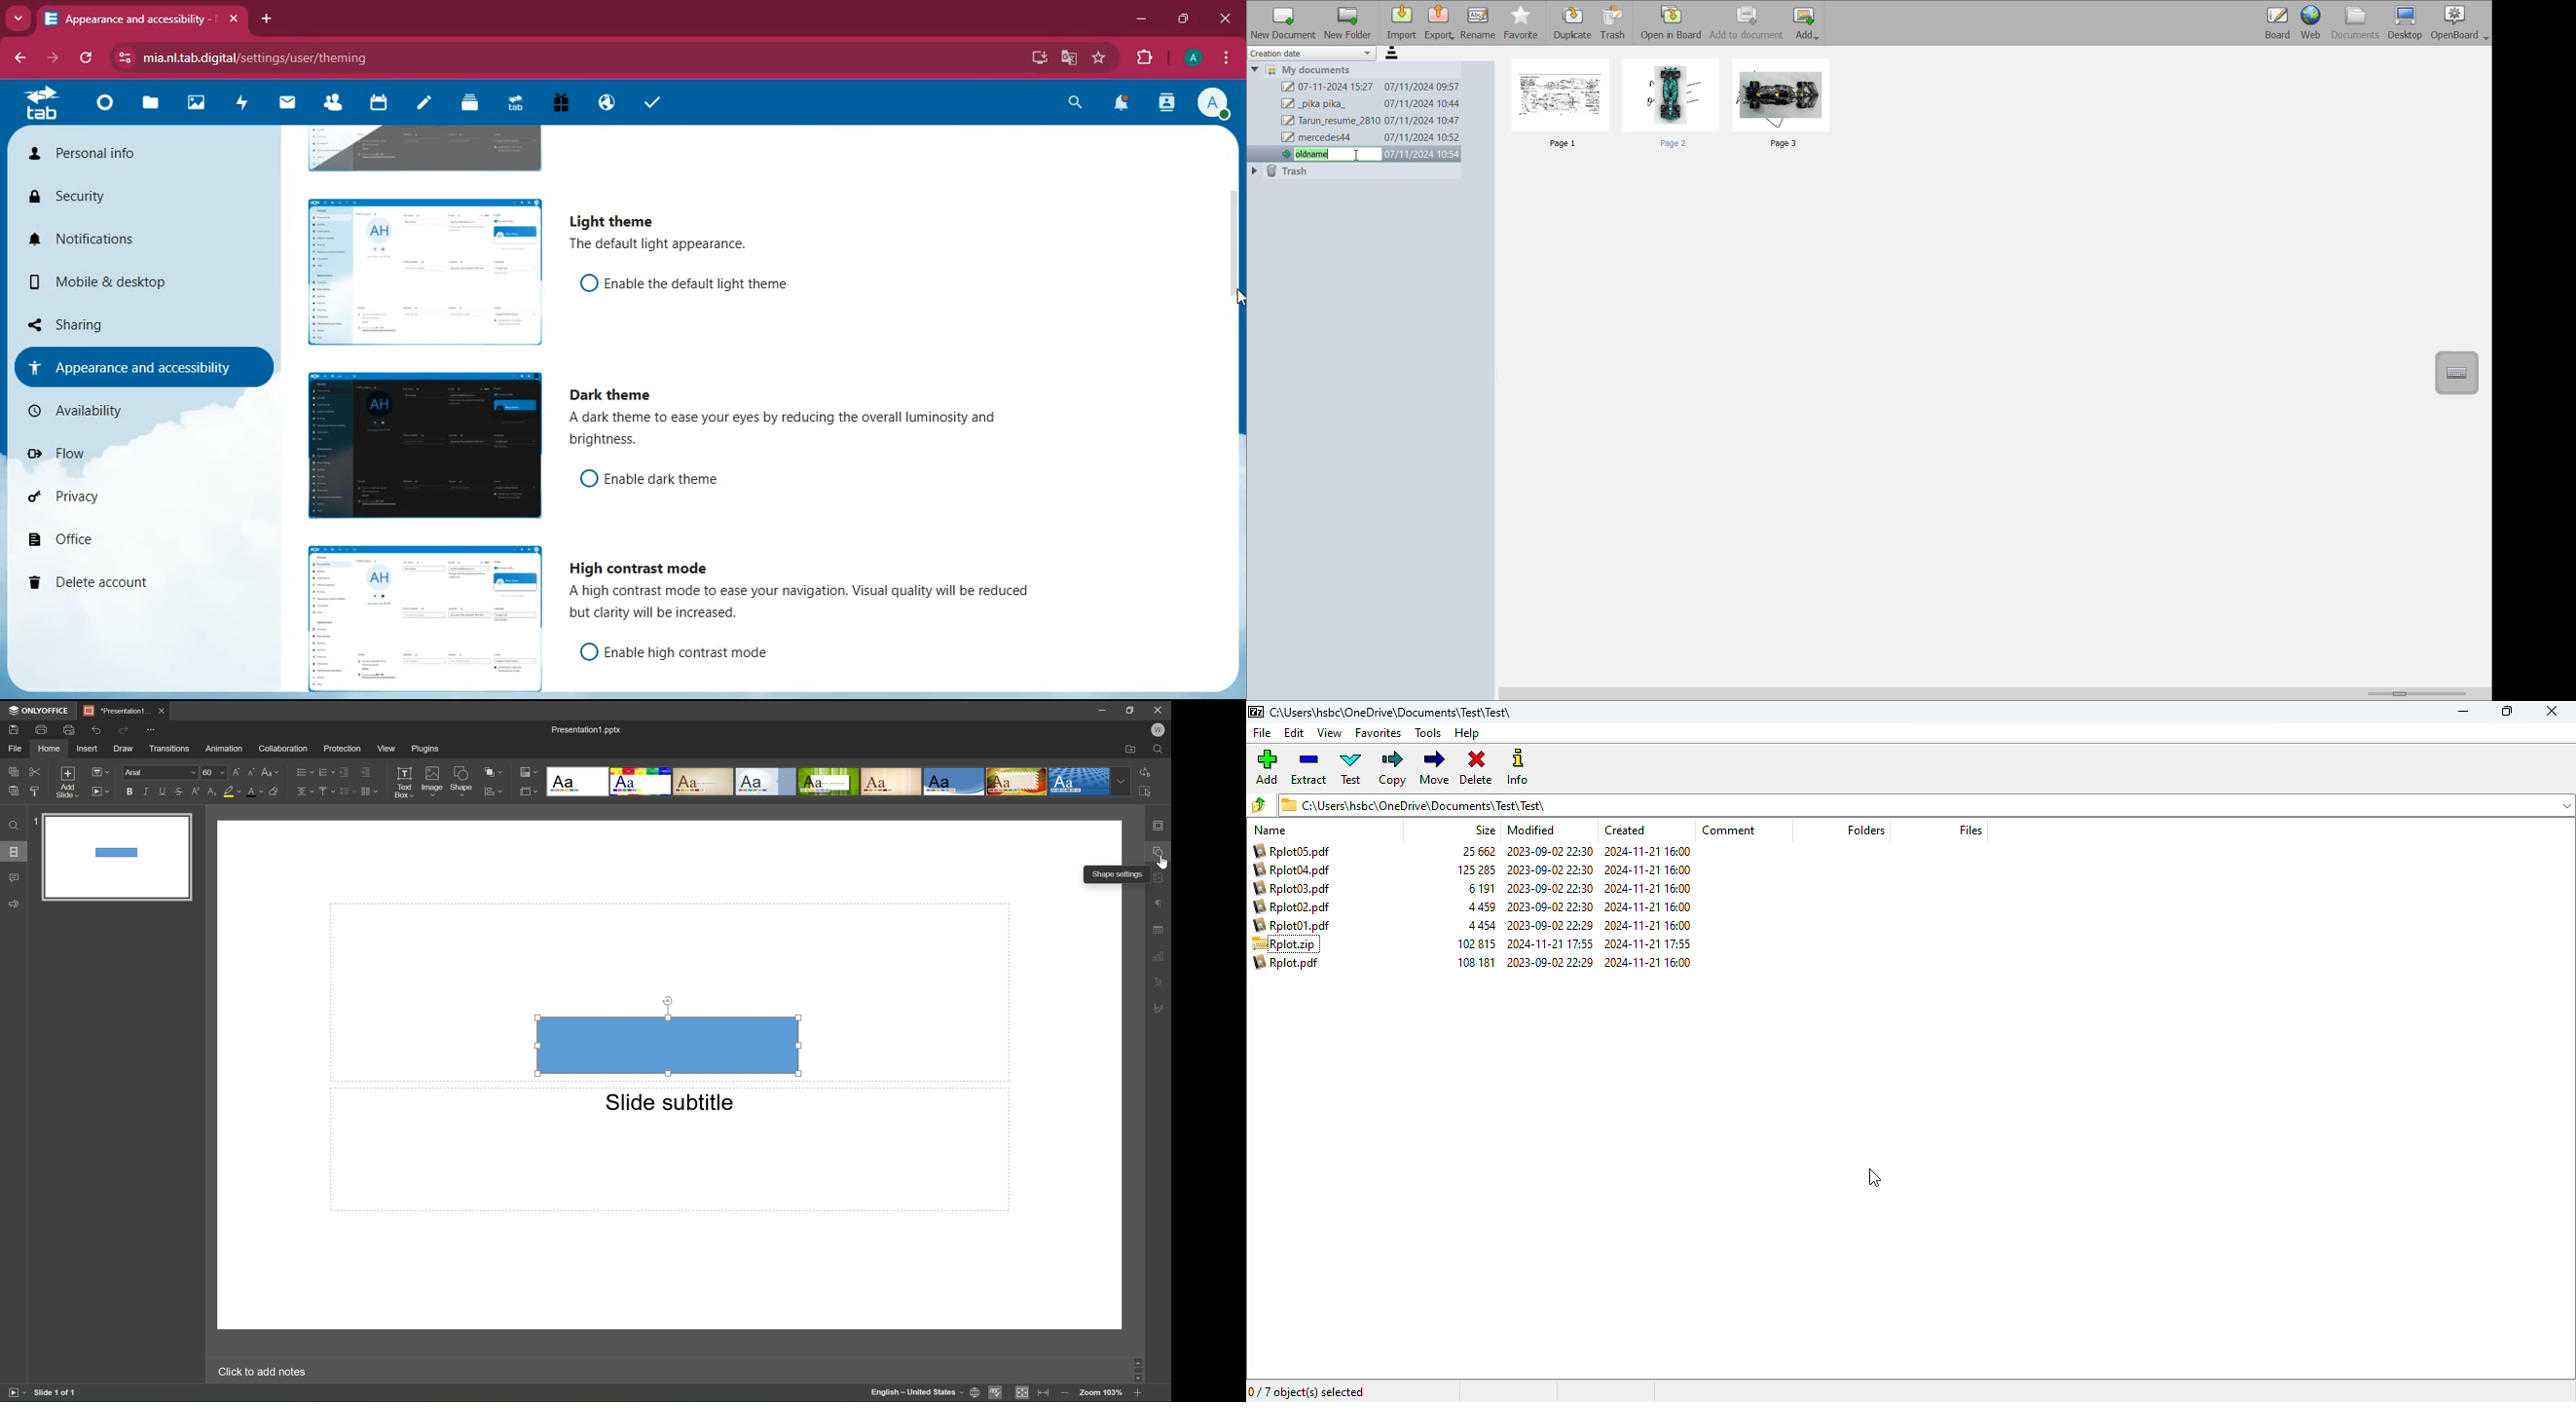  I want to click on gift, so click(557, 104).